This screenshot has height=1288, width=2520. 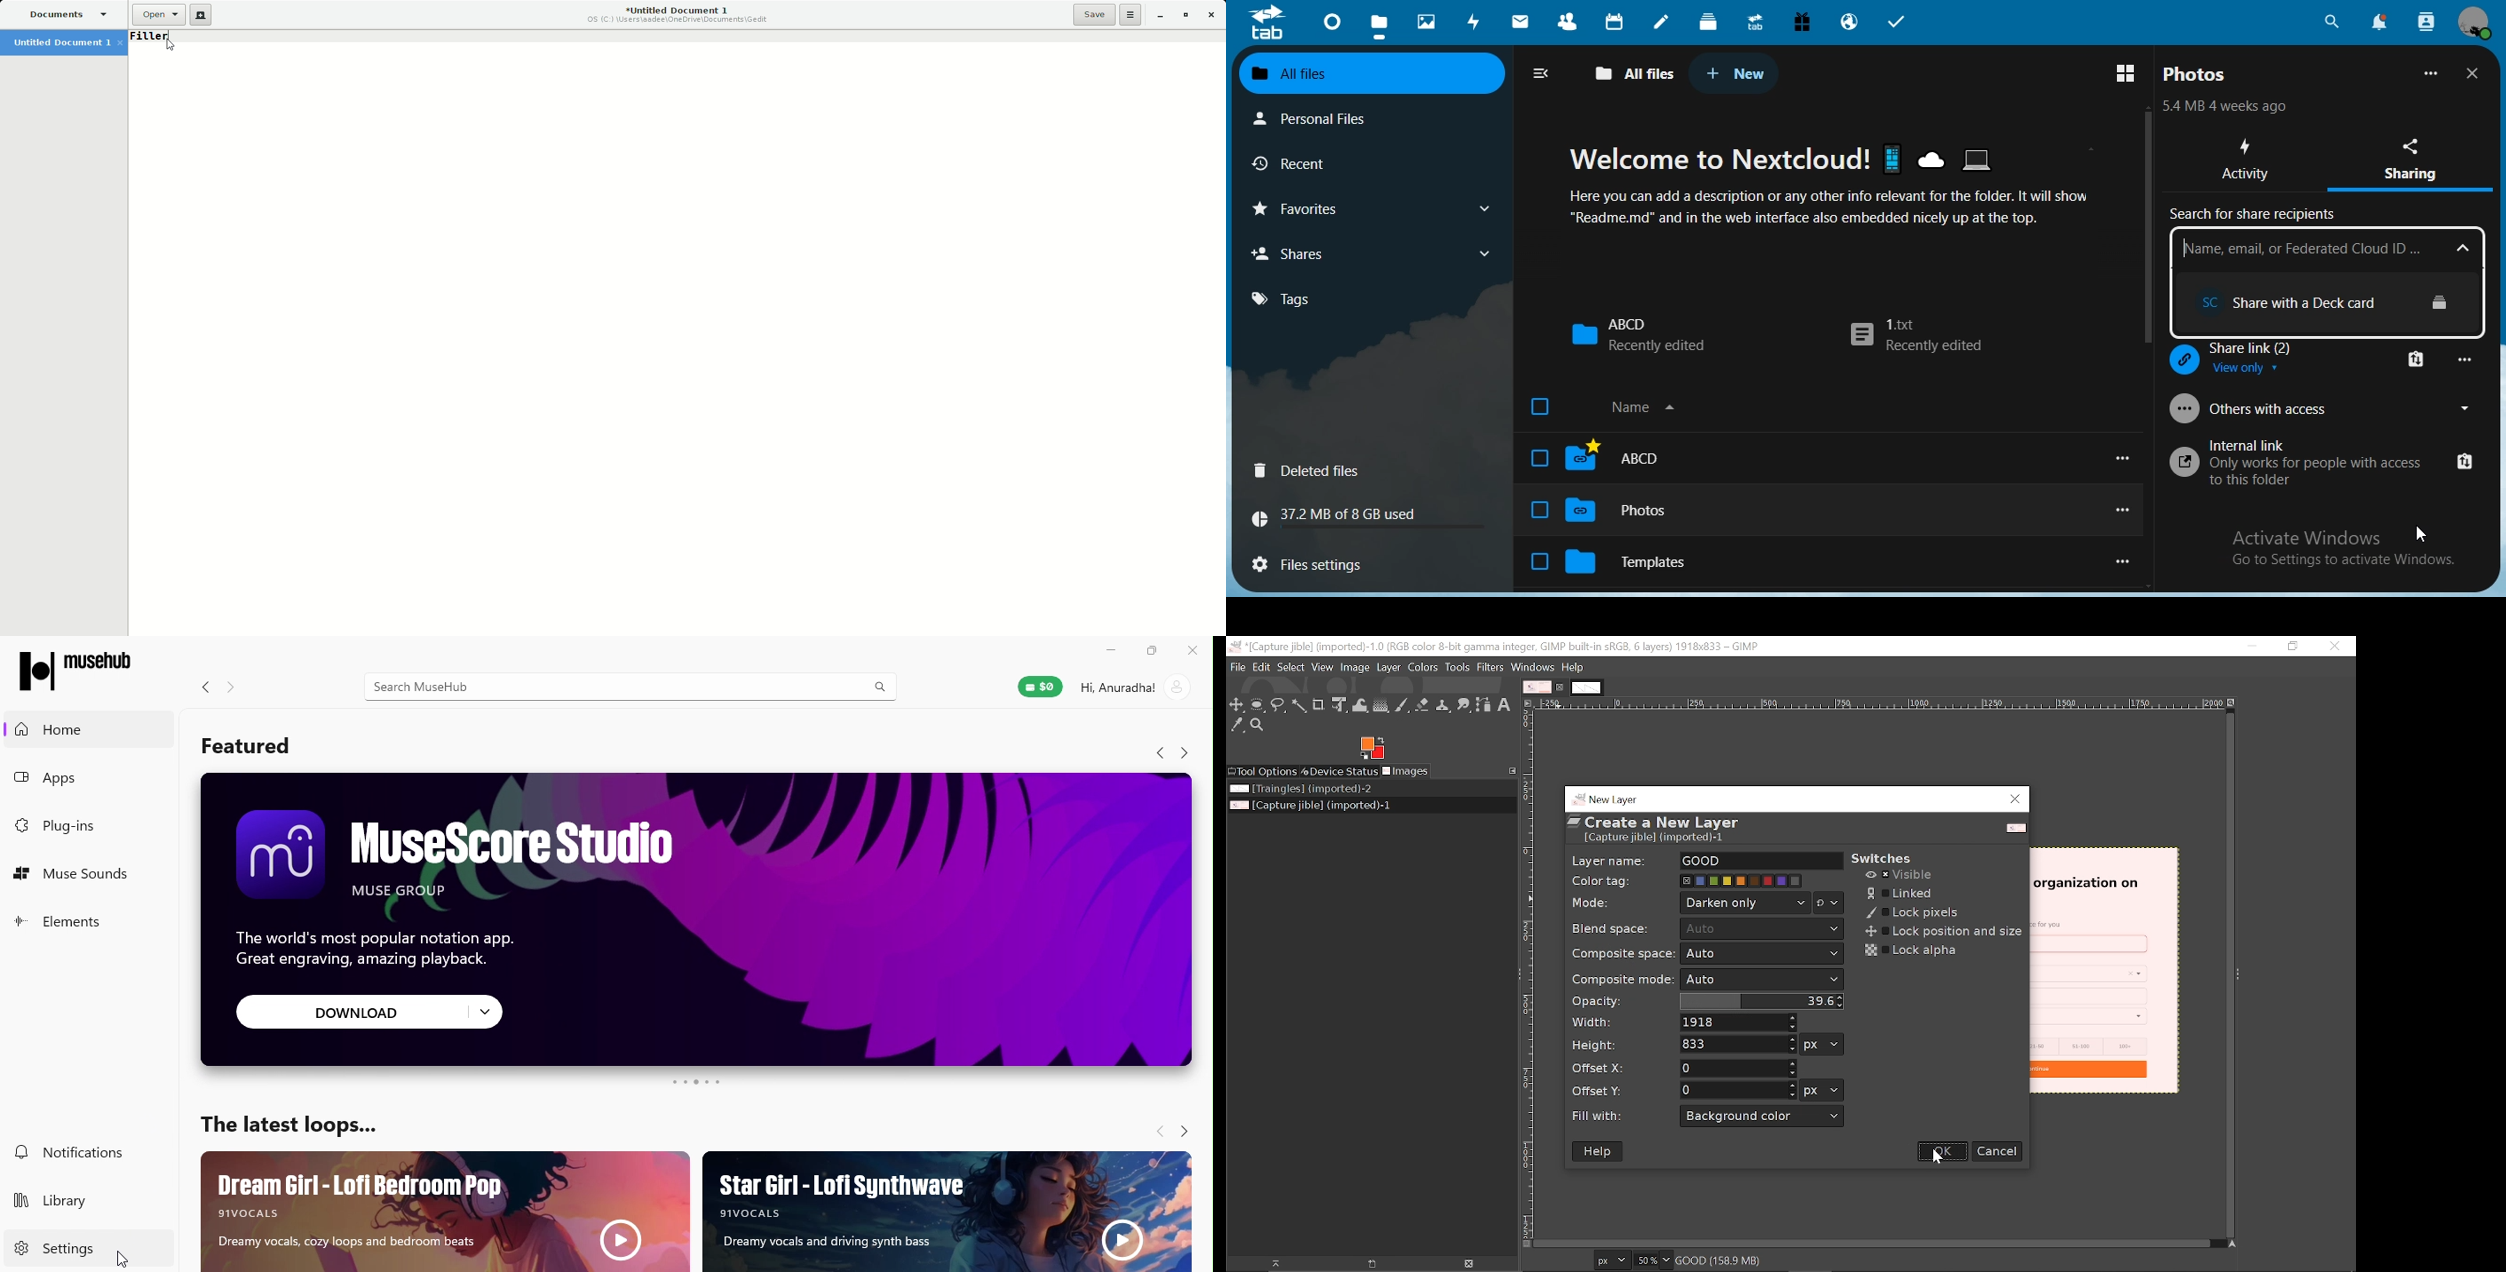 I want to click on search, so click(x=2329, y=23).